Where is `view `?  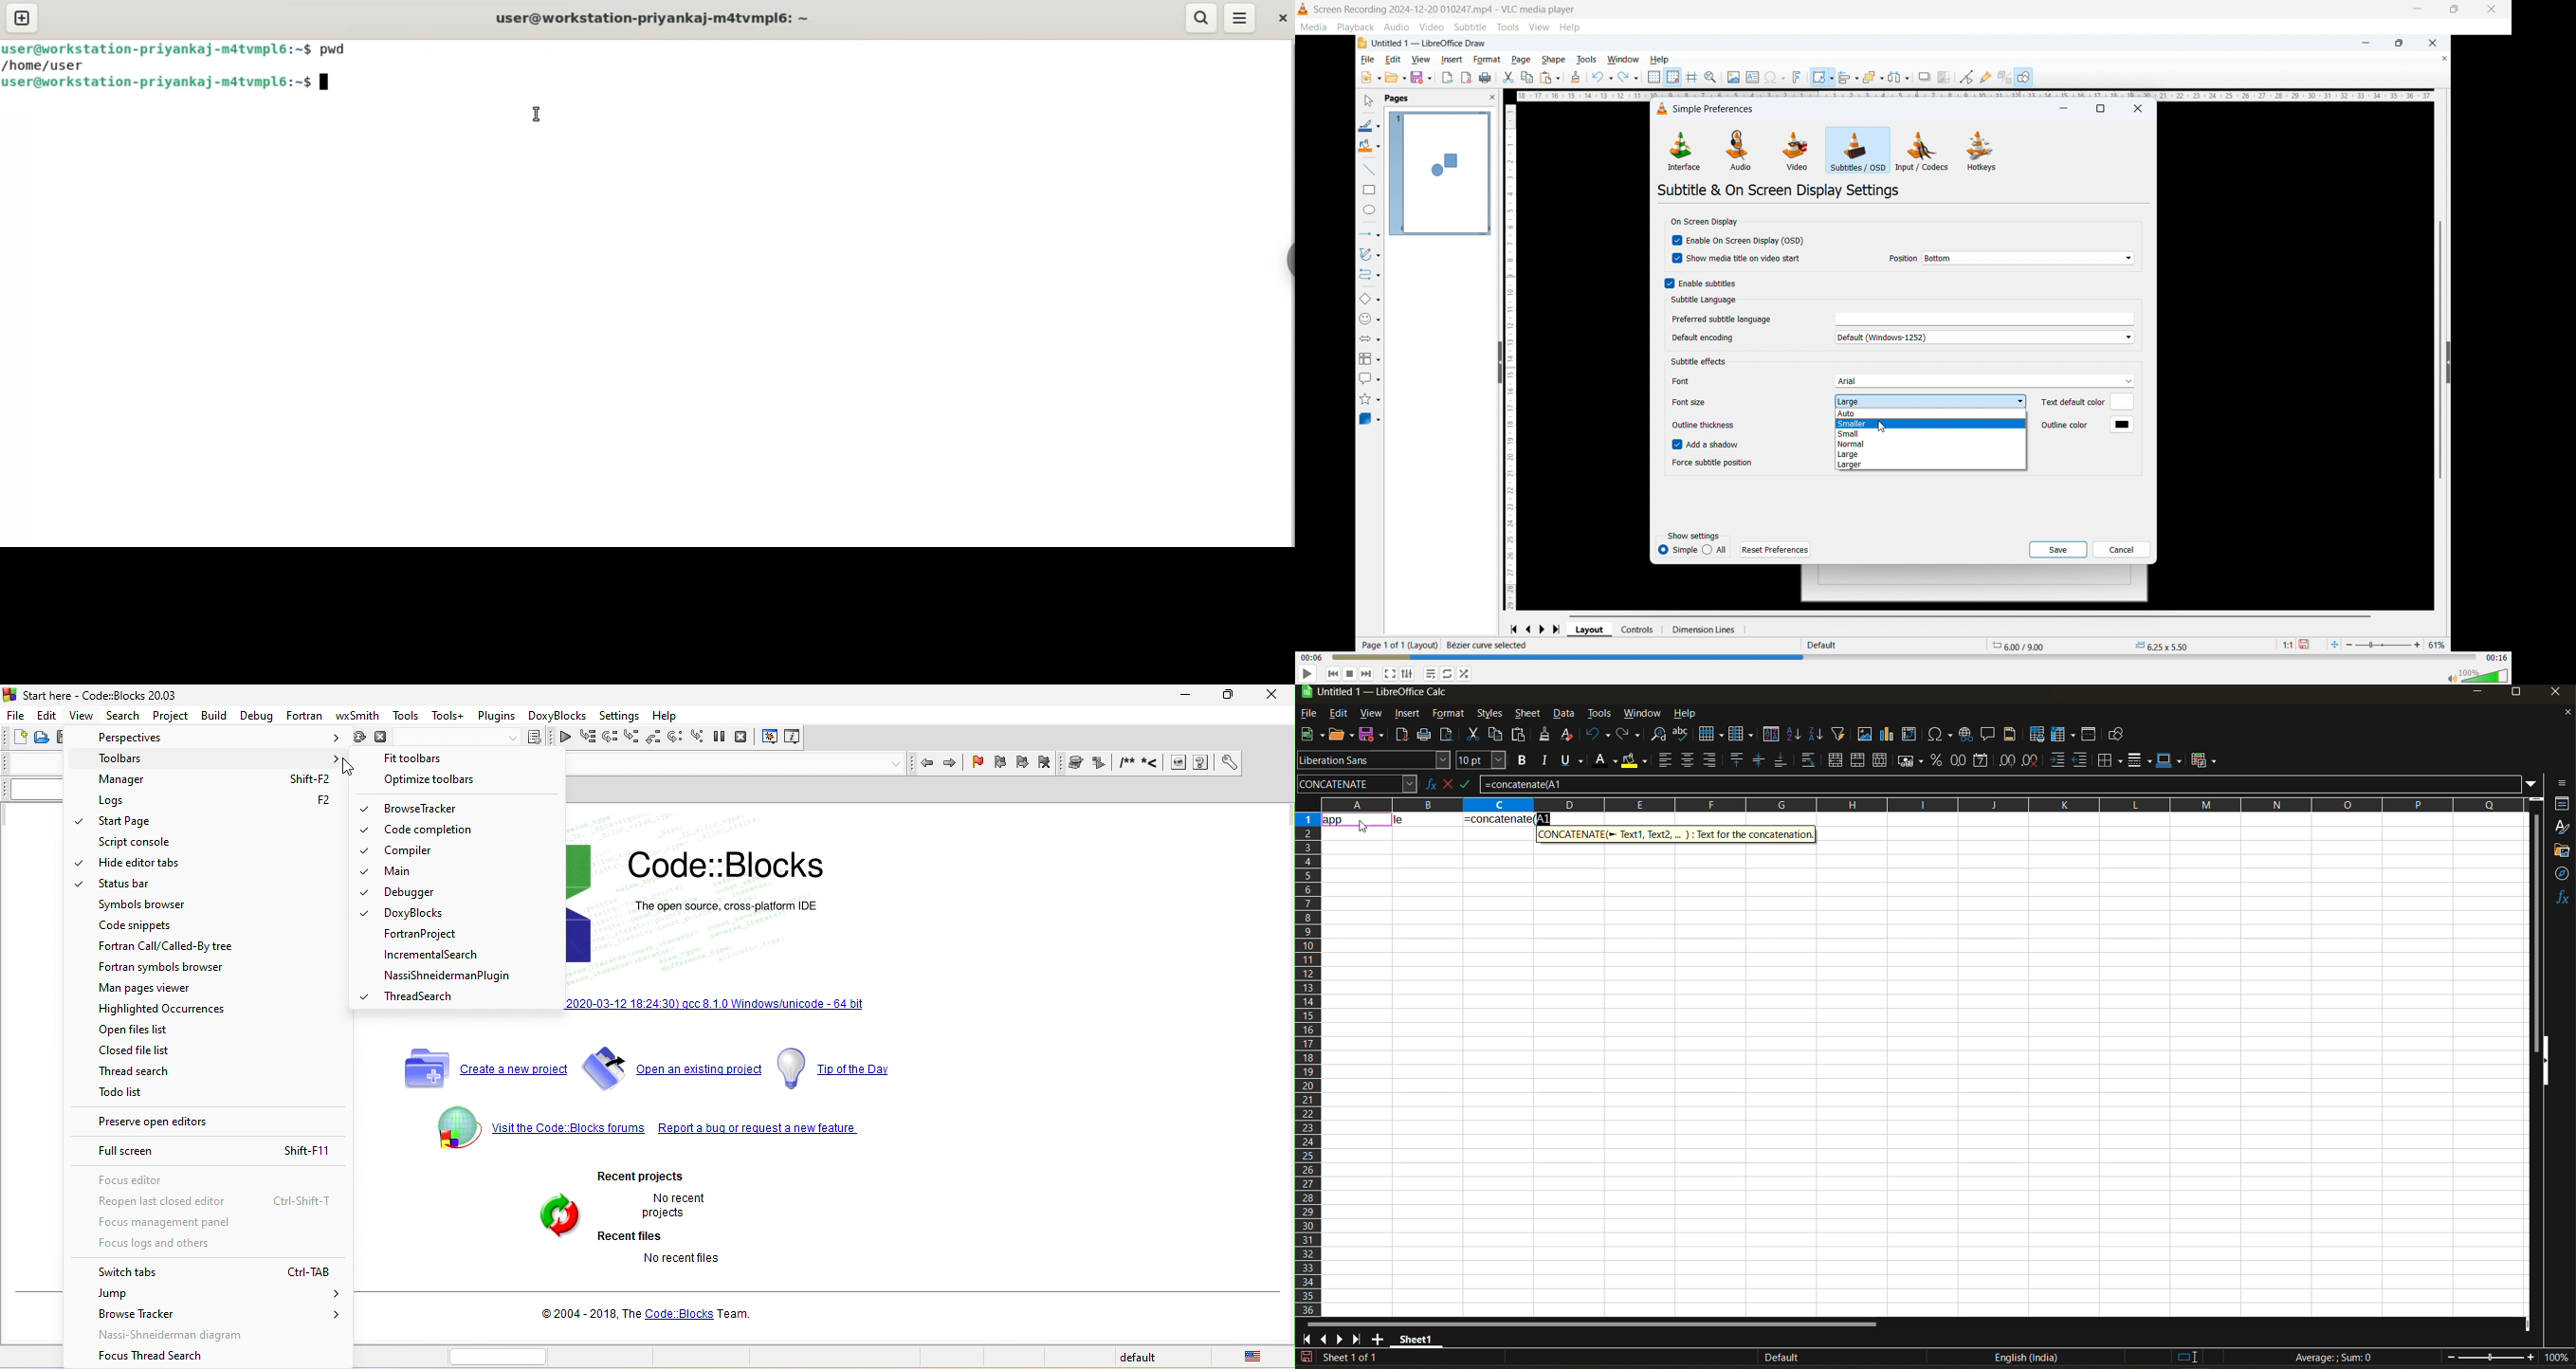
view  is located at coordinates (1538, 27).